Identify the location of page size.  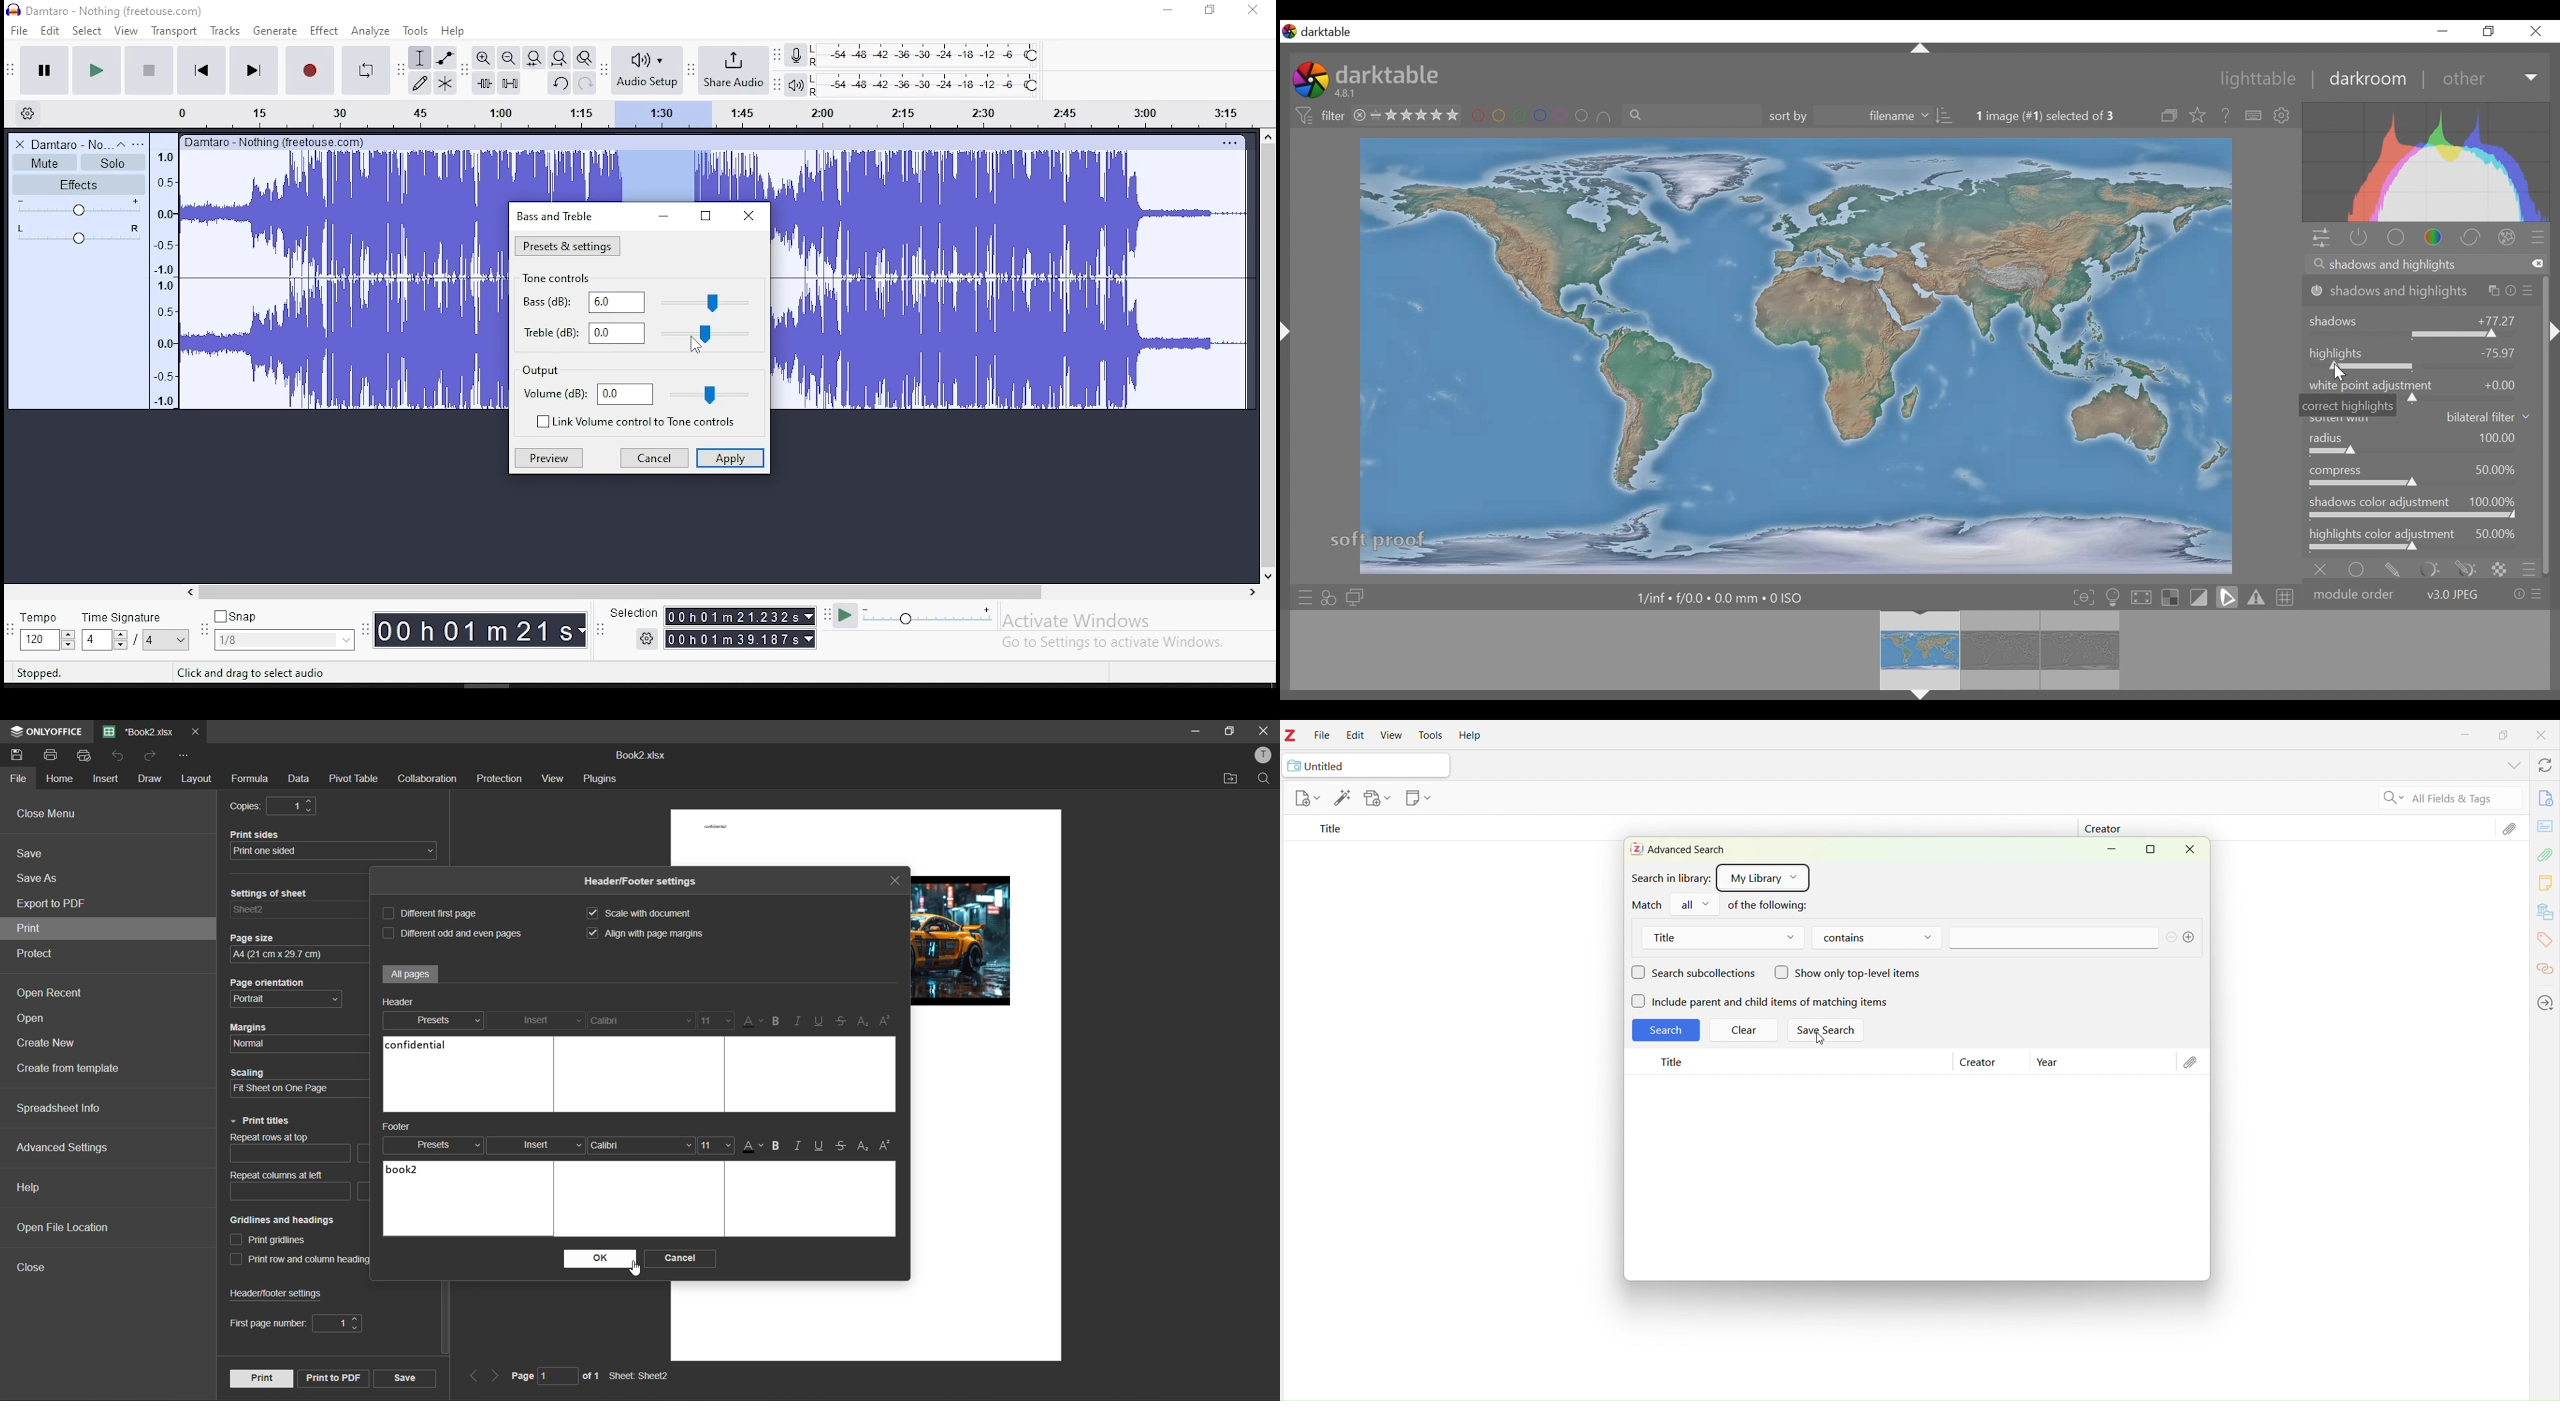
(297, 955).